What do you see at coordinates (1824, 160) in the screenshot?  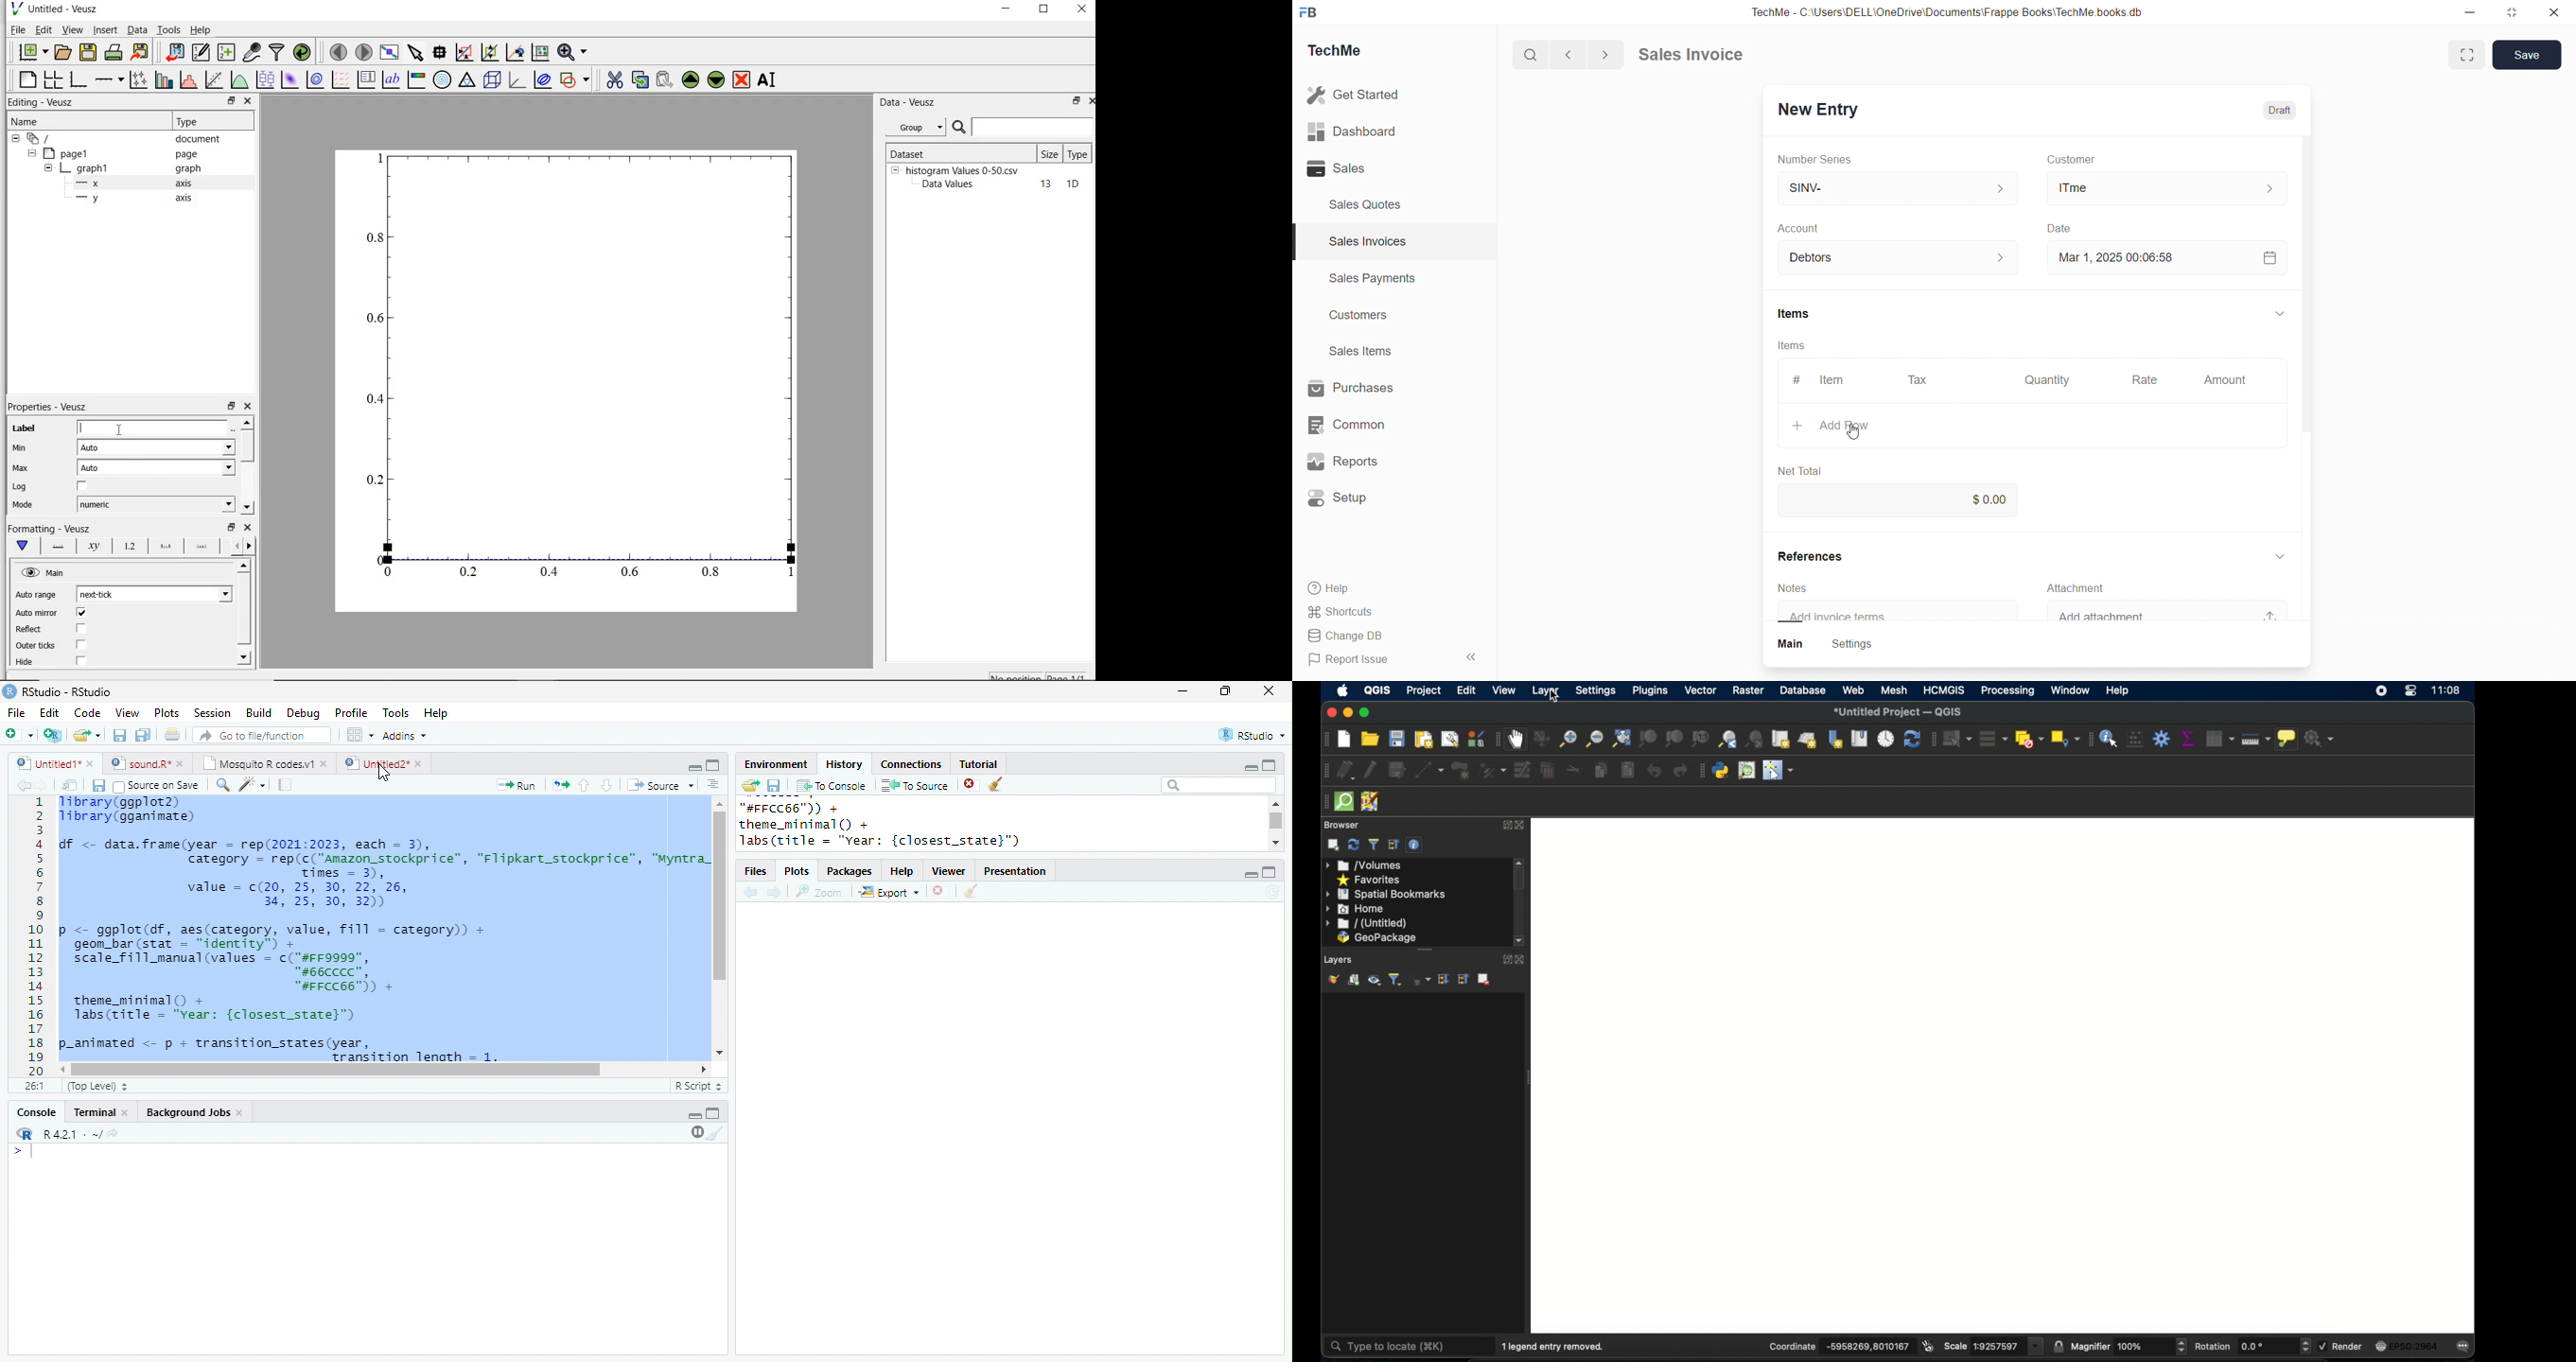 I see `Number Series` at bounding box center [1824, 160].